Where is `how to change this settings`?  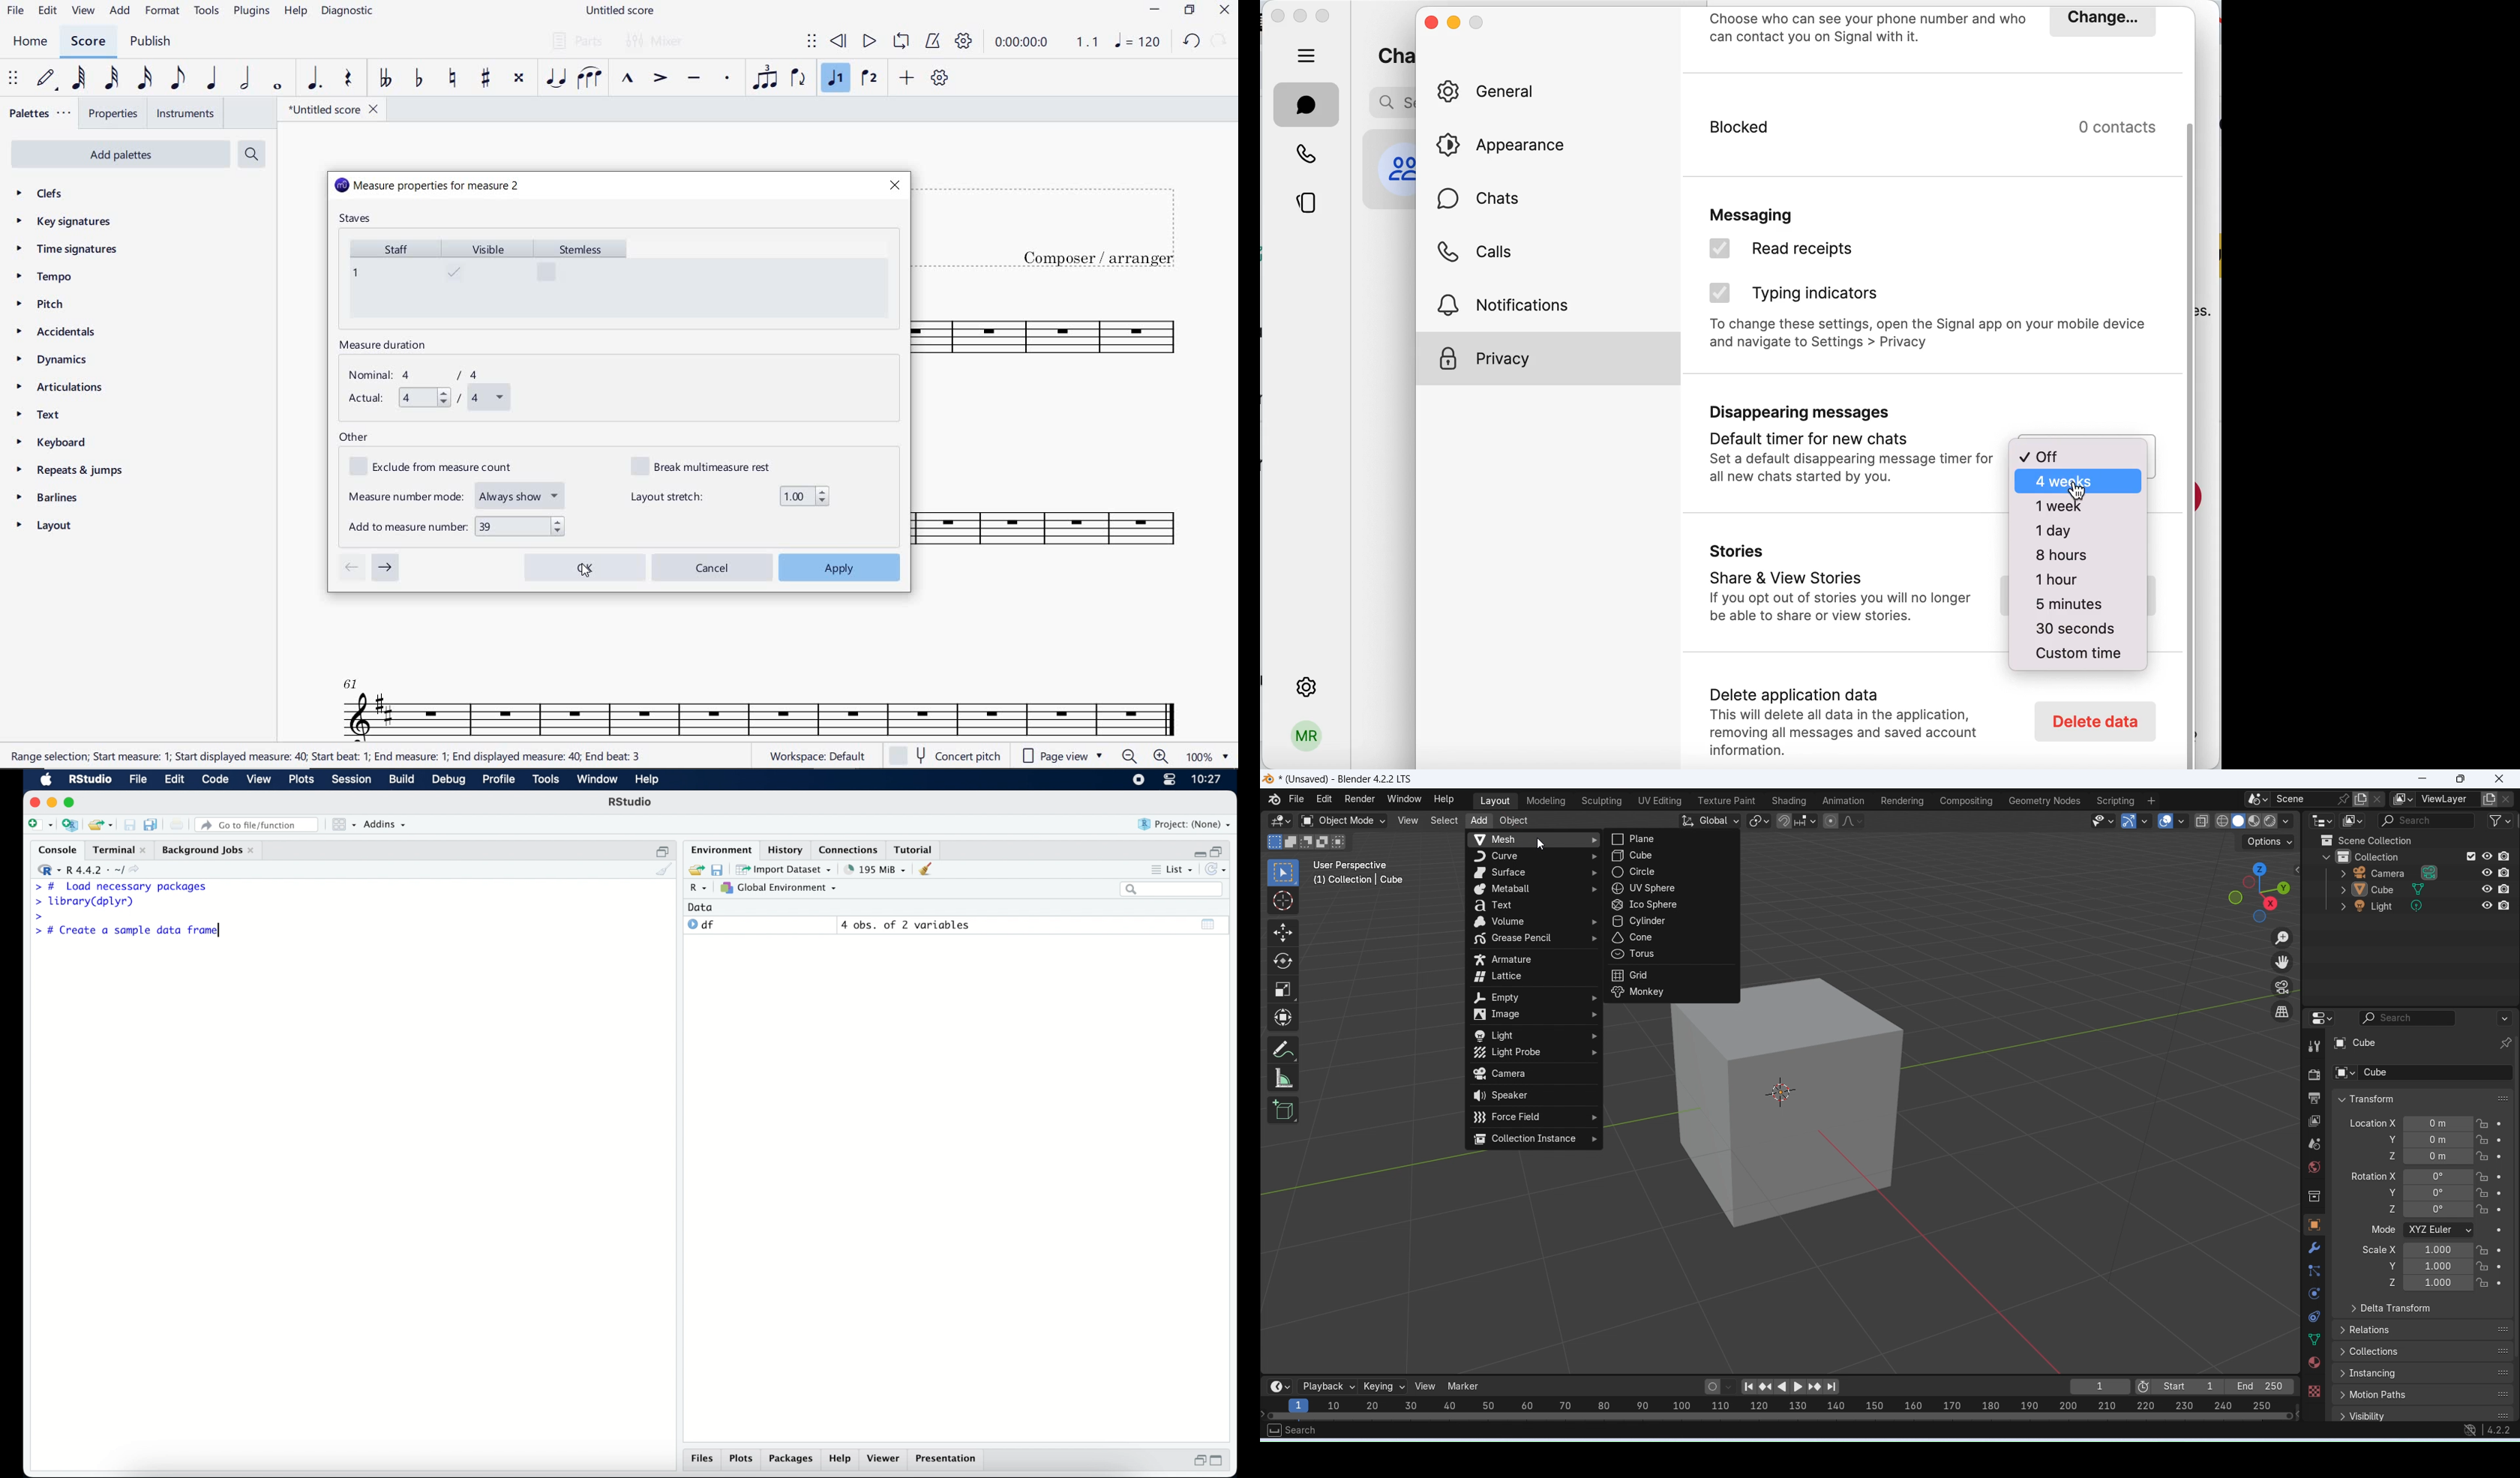
how to change this settings is located at coordinates (1932, 337).